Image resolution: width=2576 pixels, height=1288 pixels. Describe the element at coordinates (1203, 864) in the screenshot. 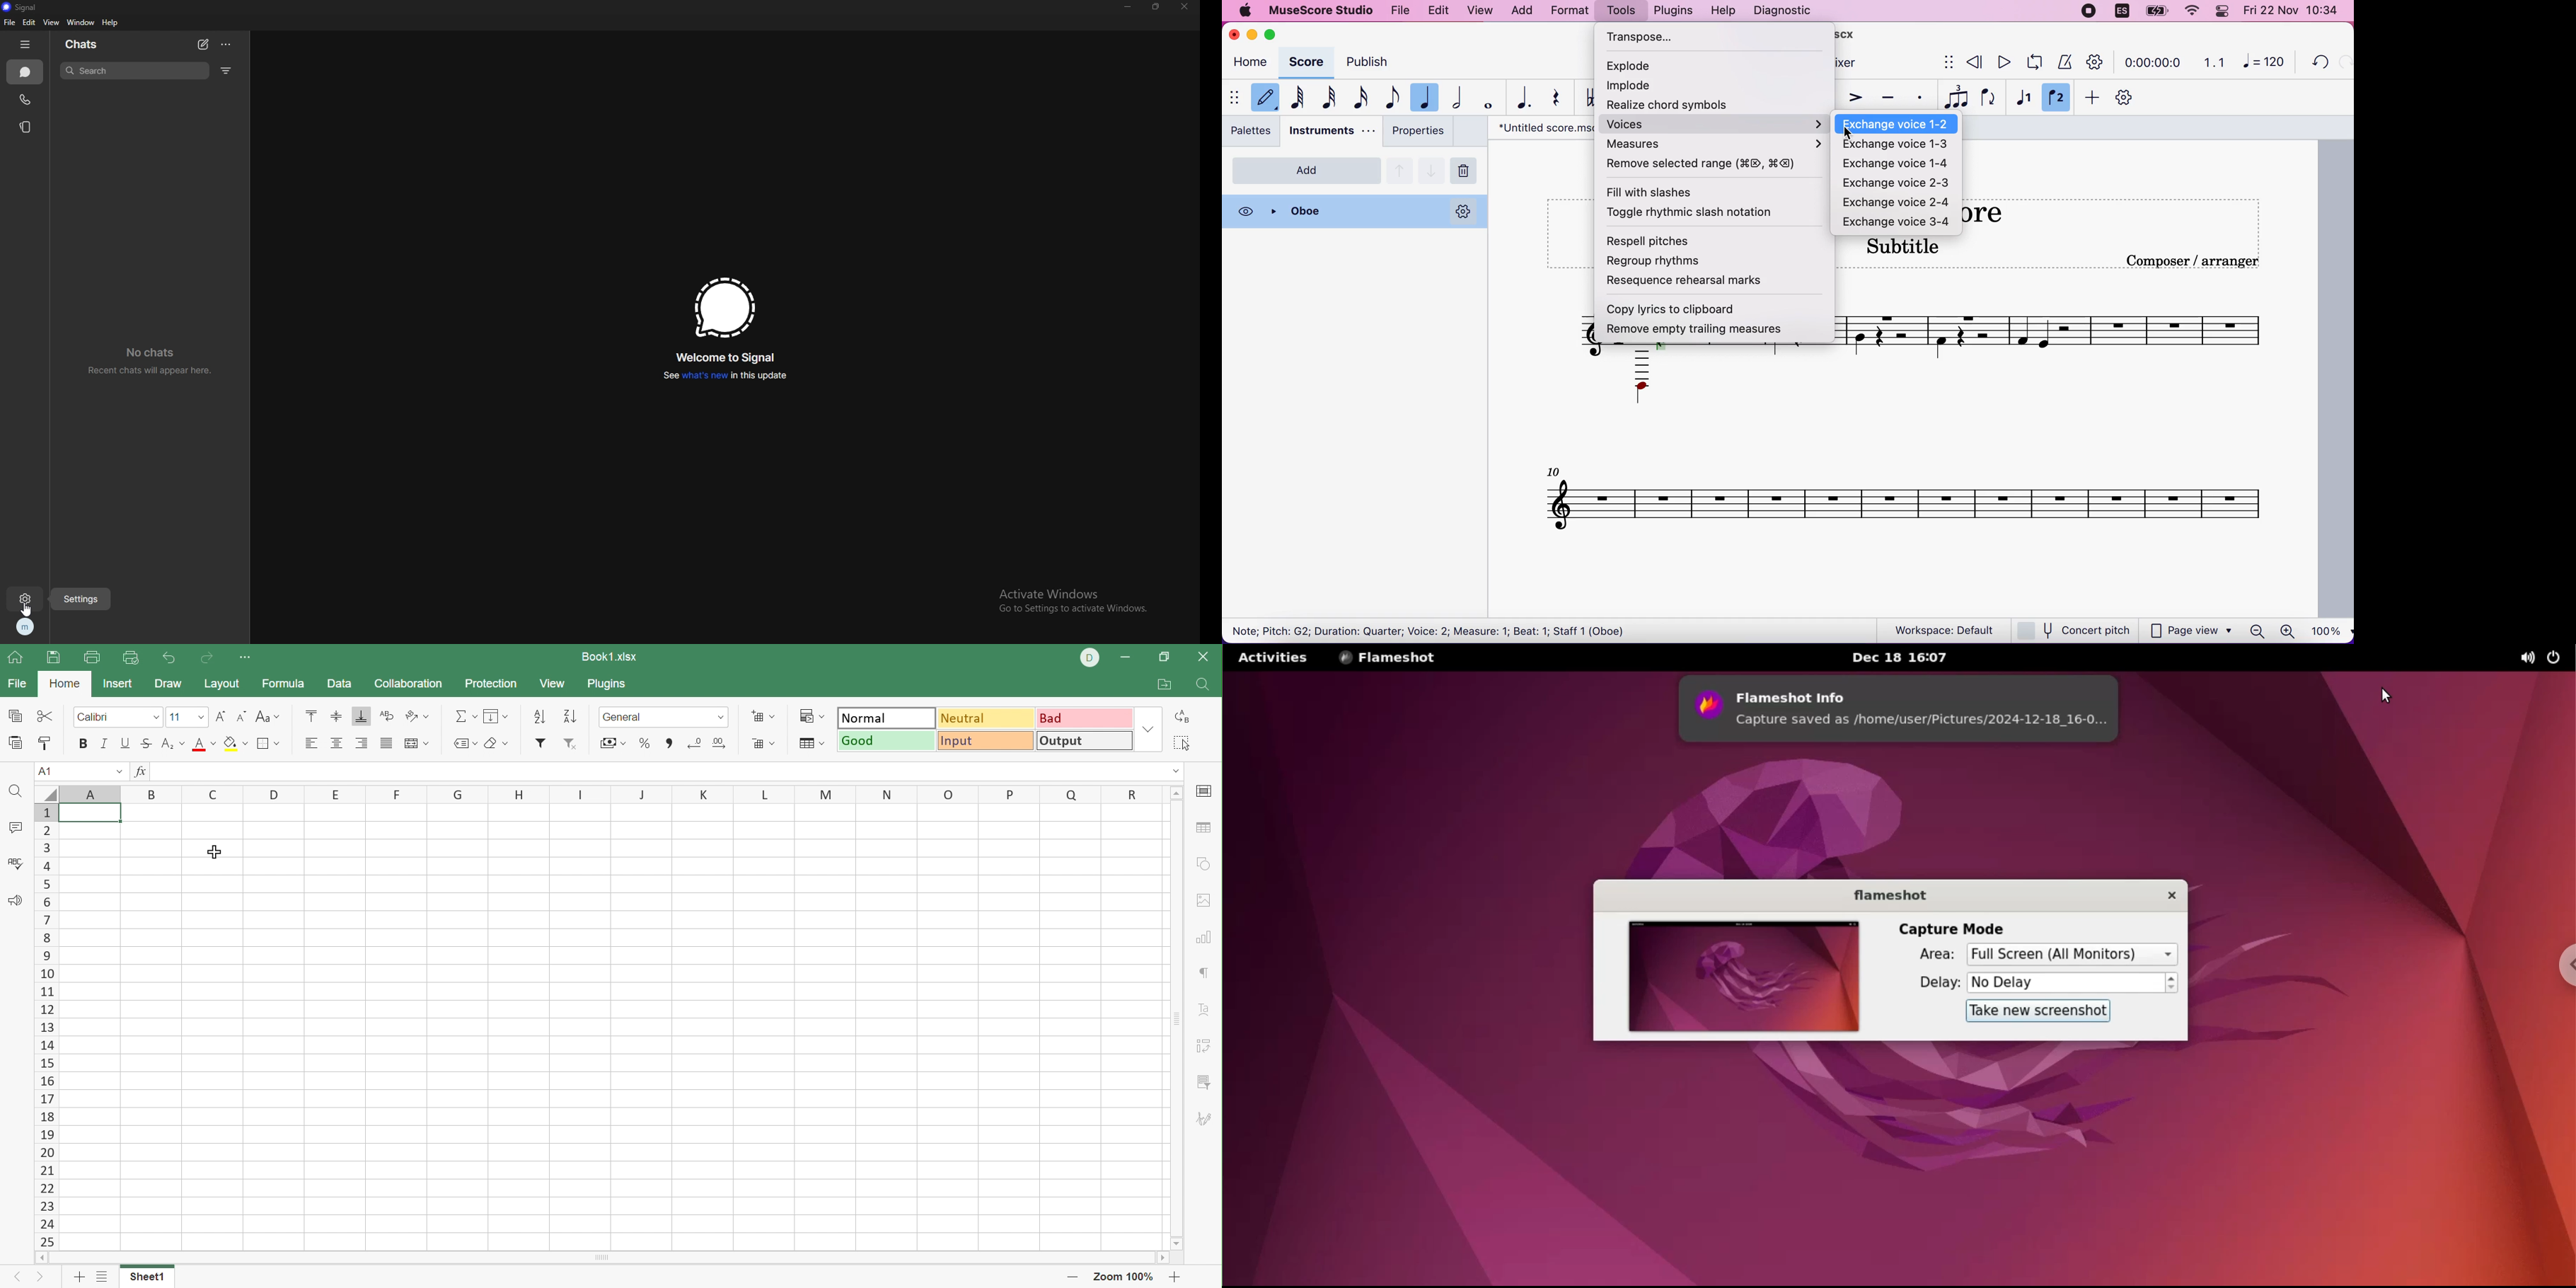

I see `Shape settings` at that location.